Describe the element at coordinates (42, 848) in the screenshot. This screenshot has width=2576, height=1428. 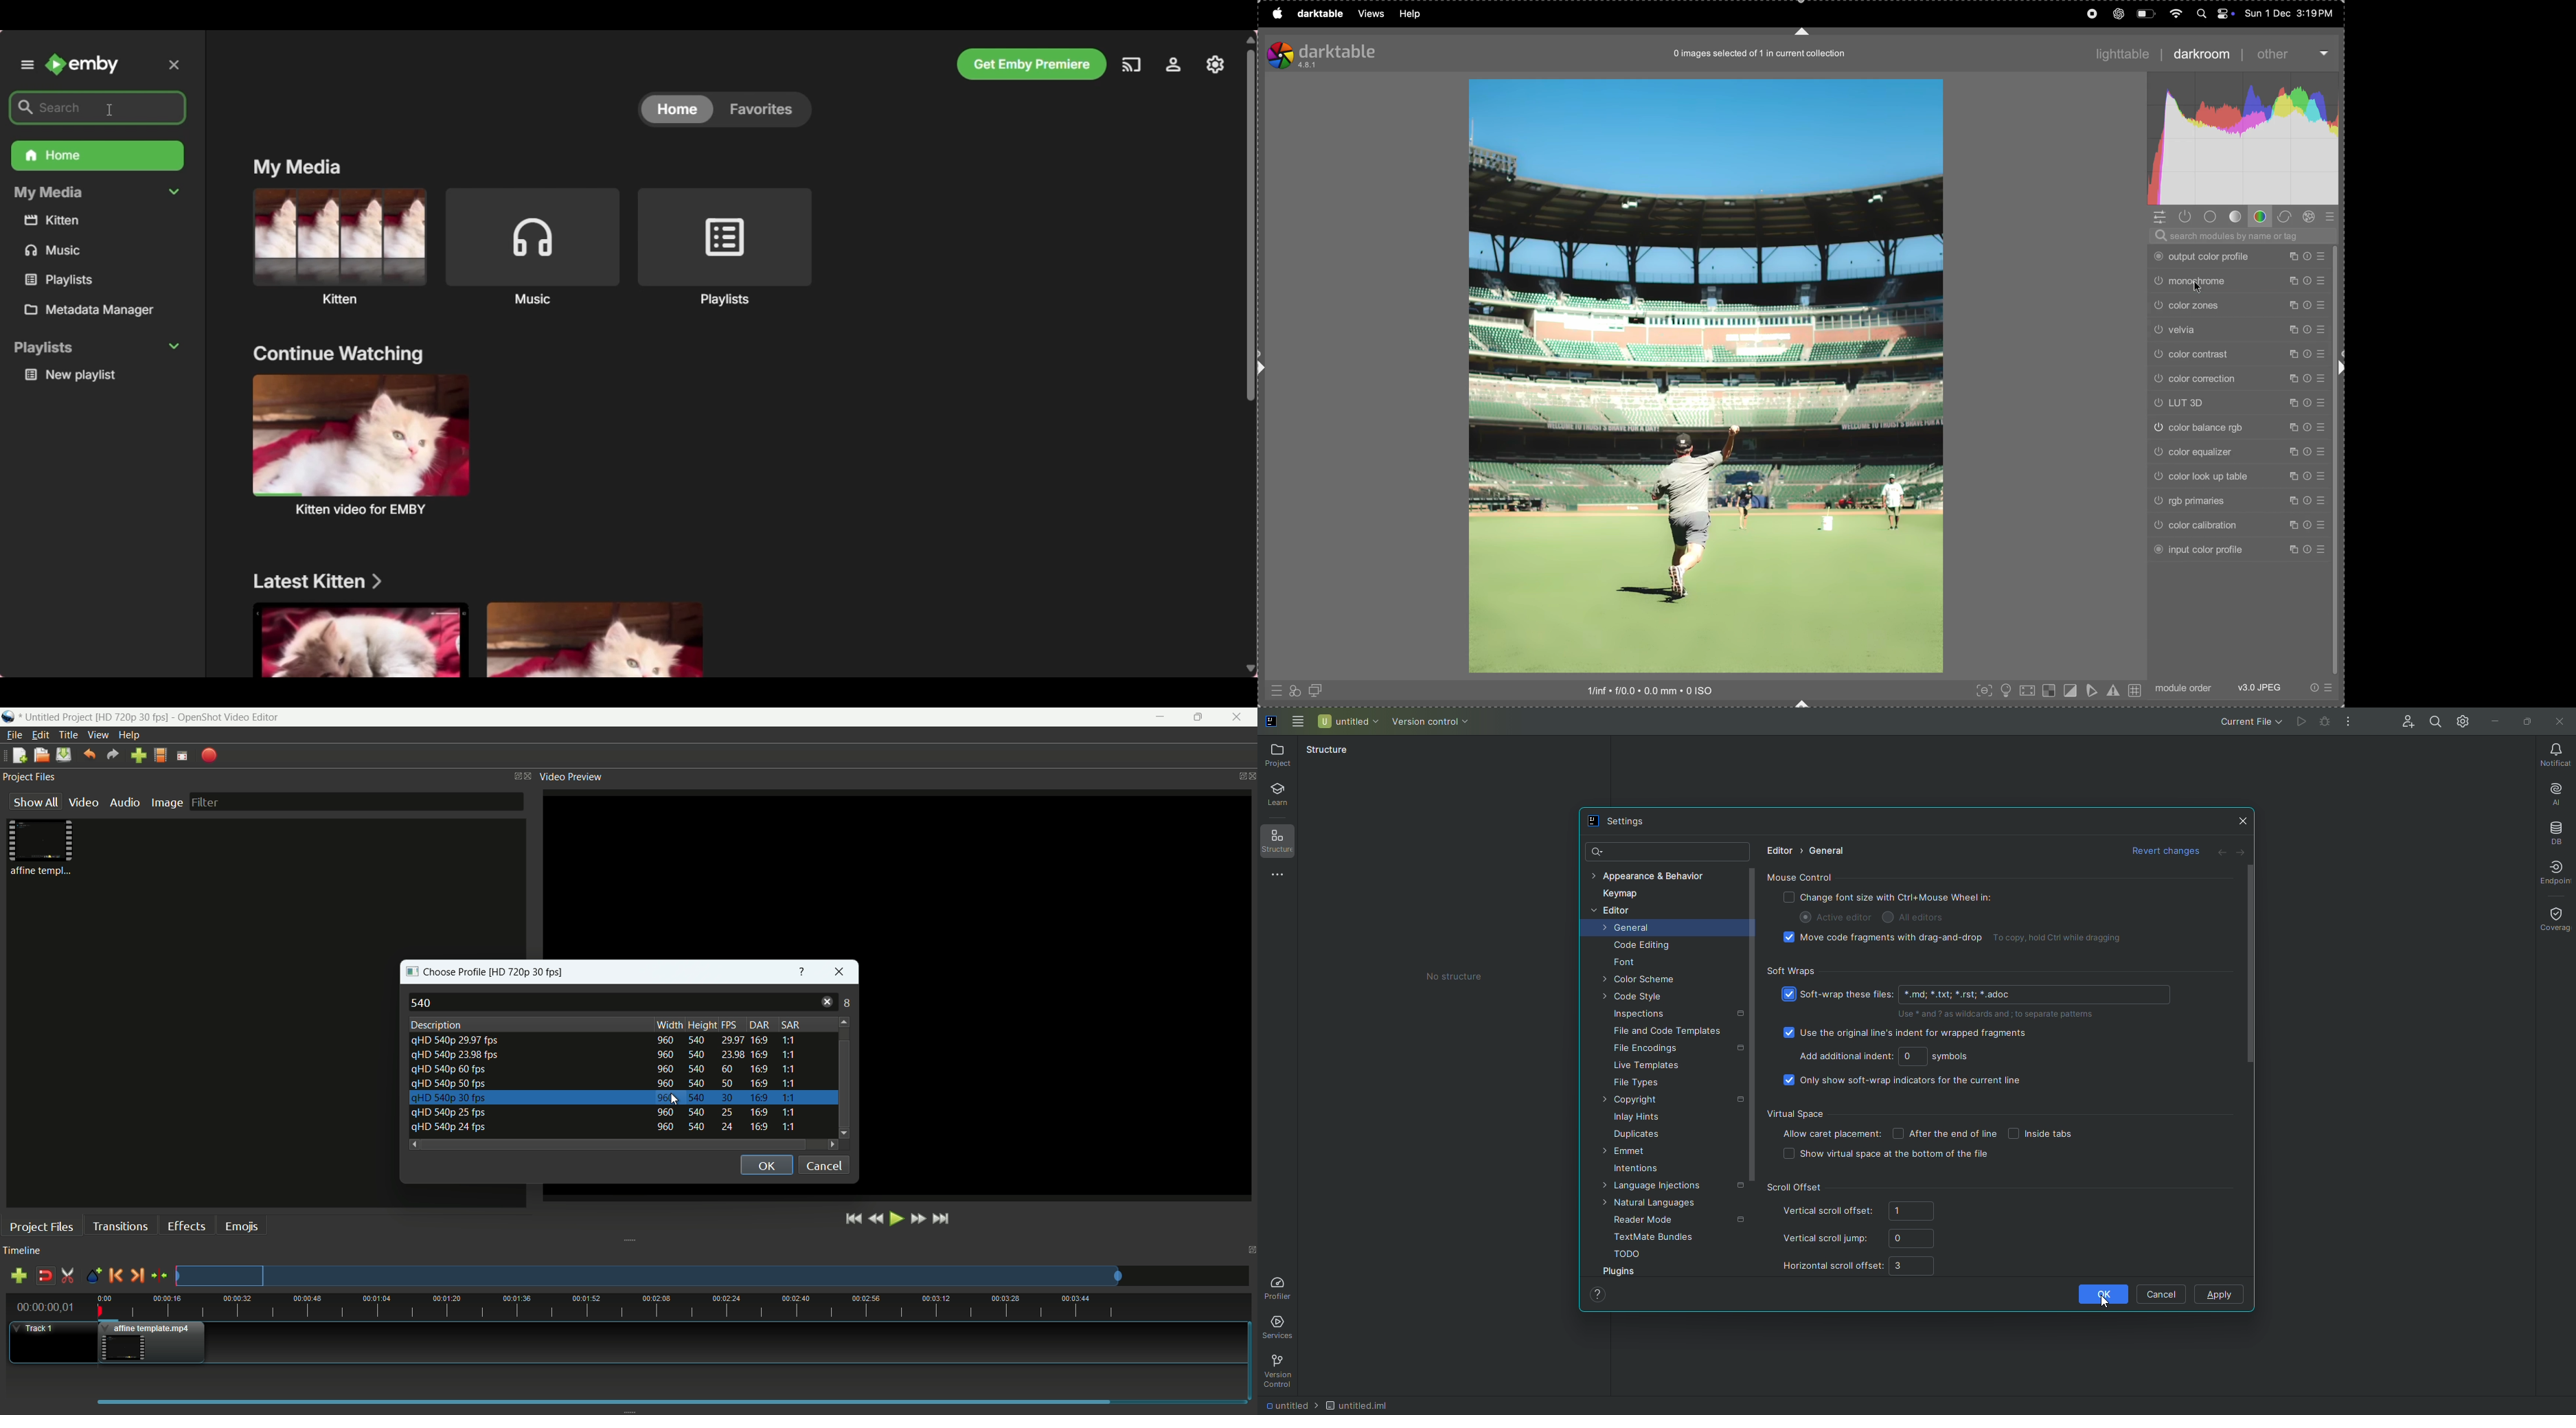
I see `project file` at that location.